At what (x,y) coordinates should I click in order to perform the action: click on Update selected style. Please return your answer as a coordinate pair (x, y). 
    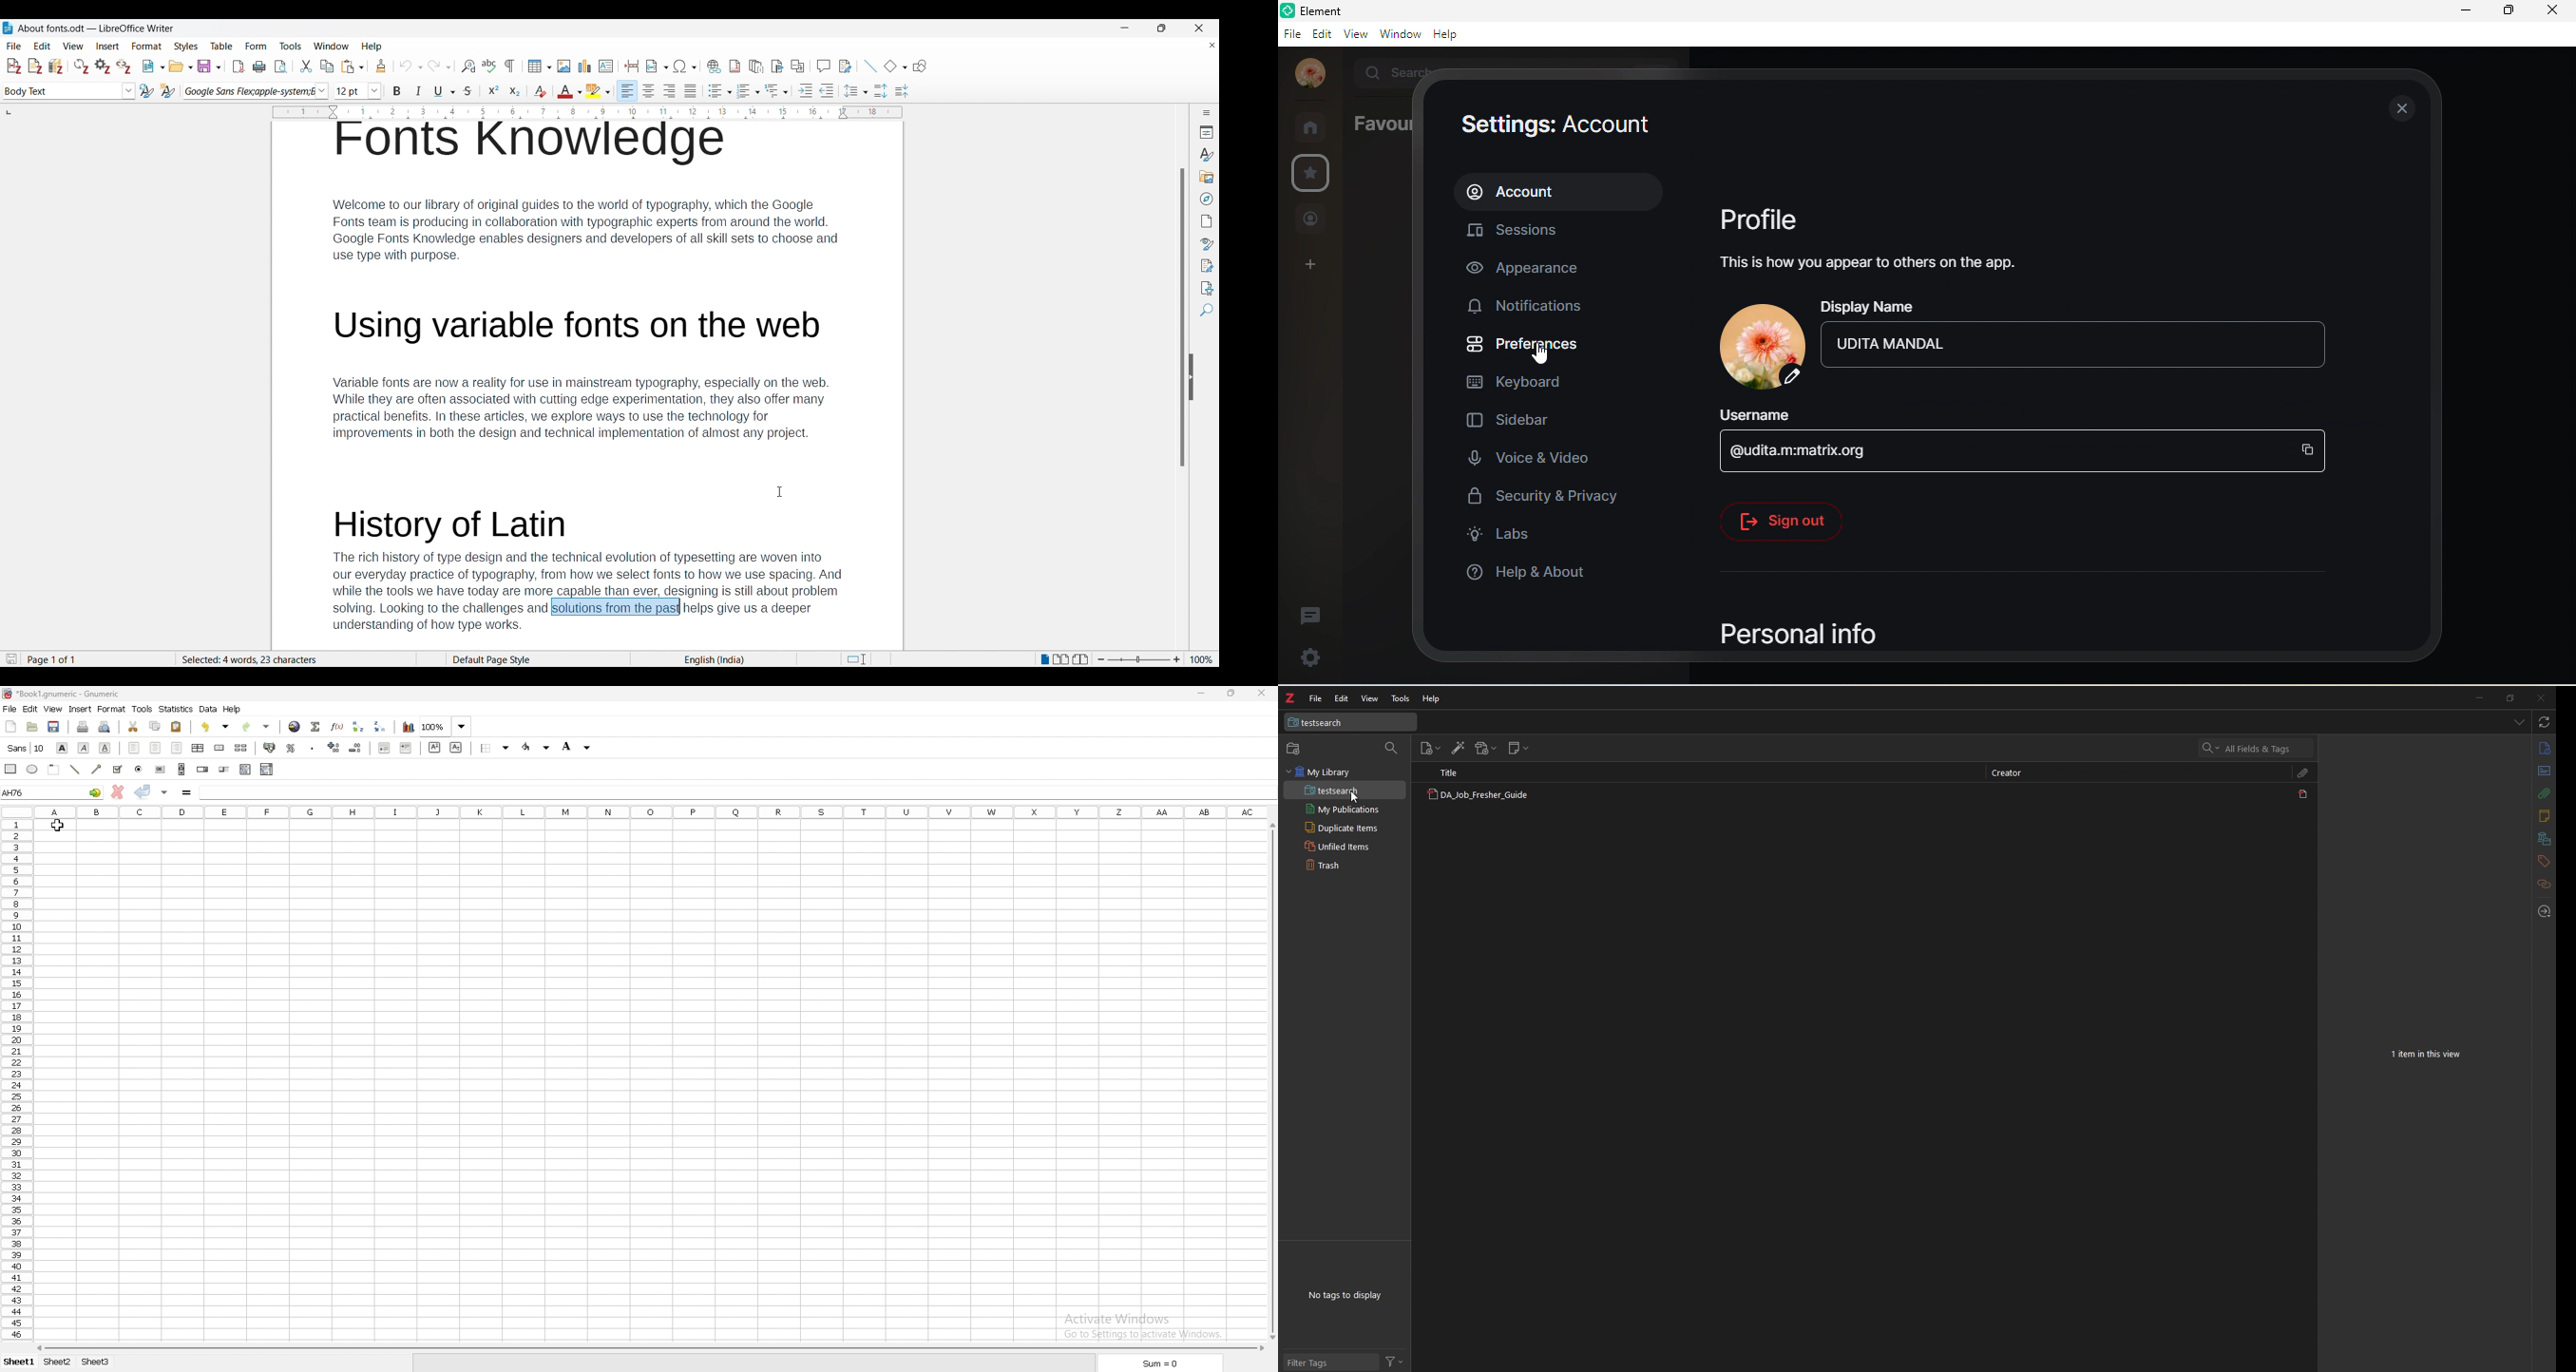
    Looking at the image, I should click on (147, 91).